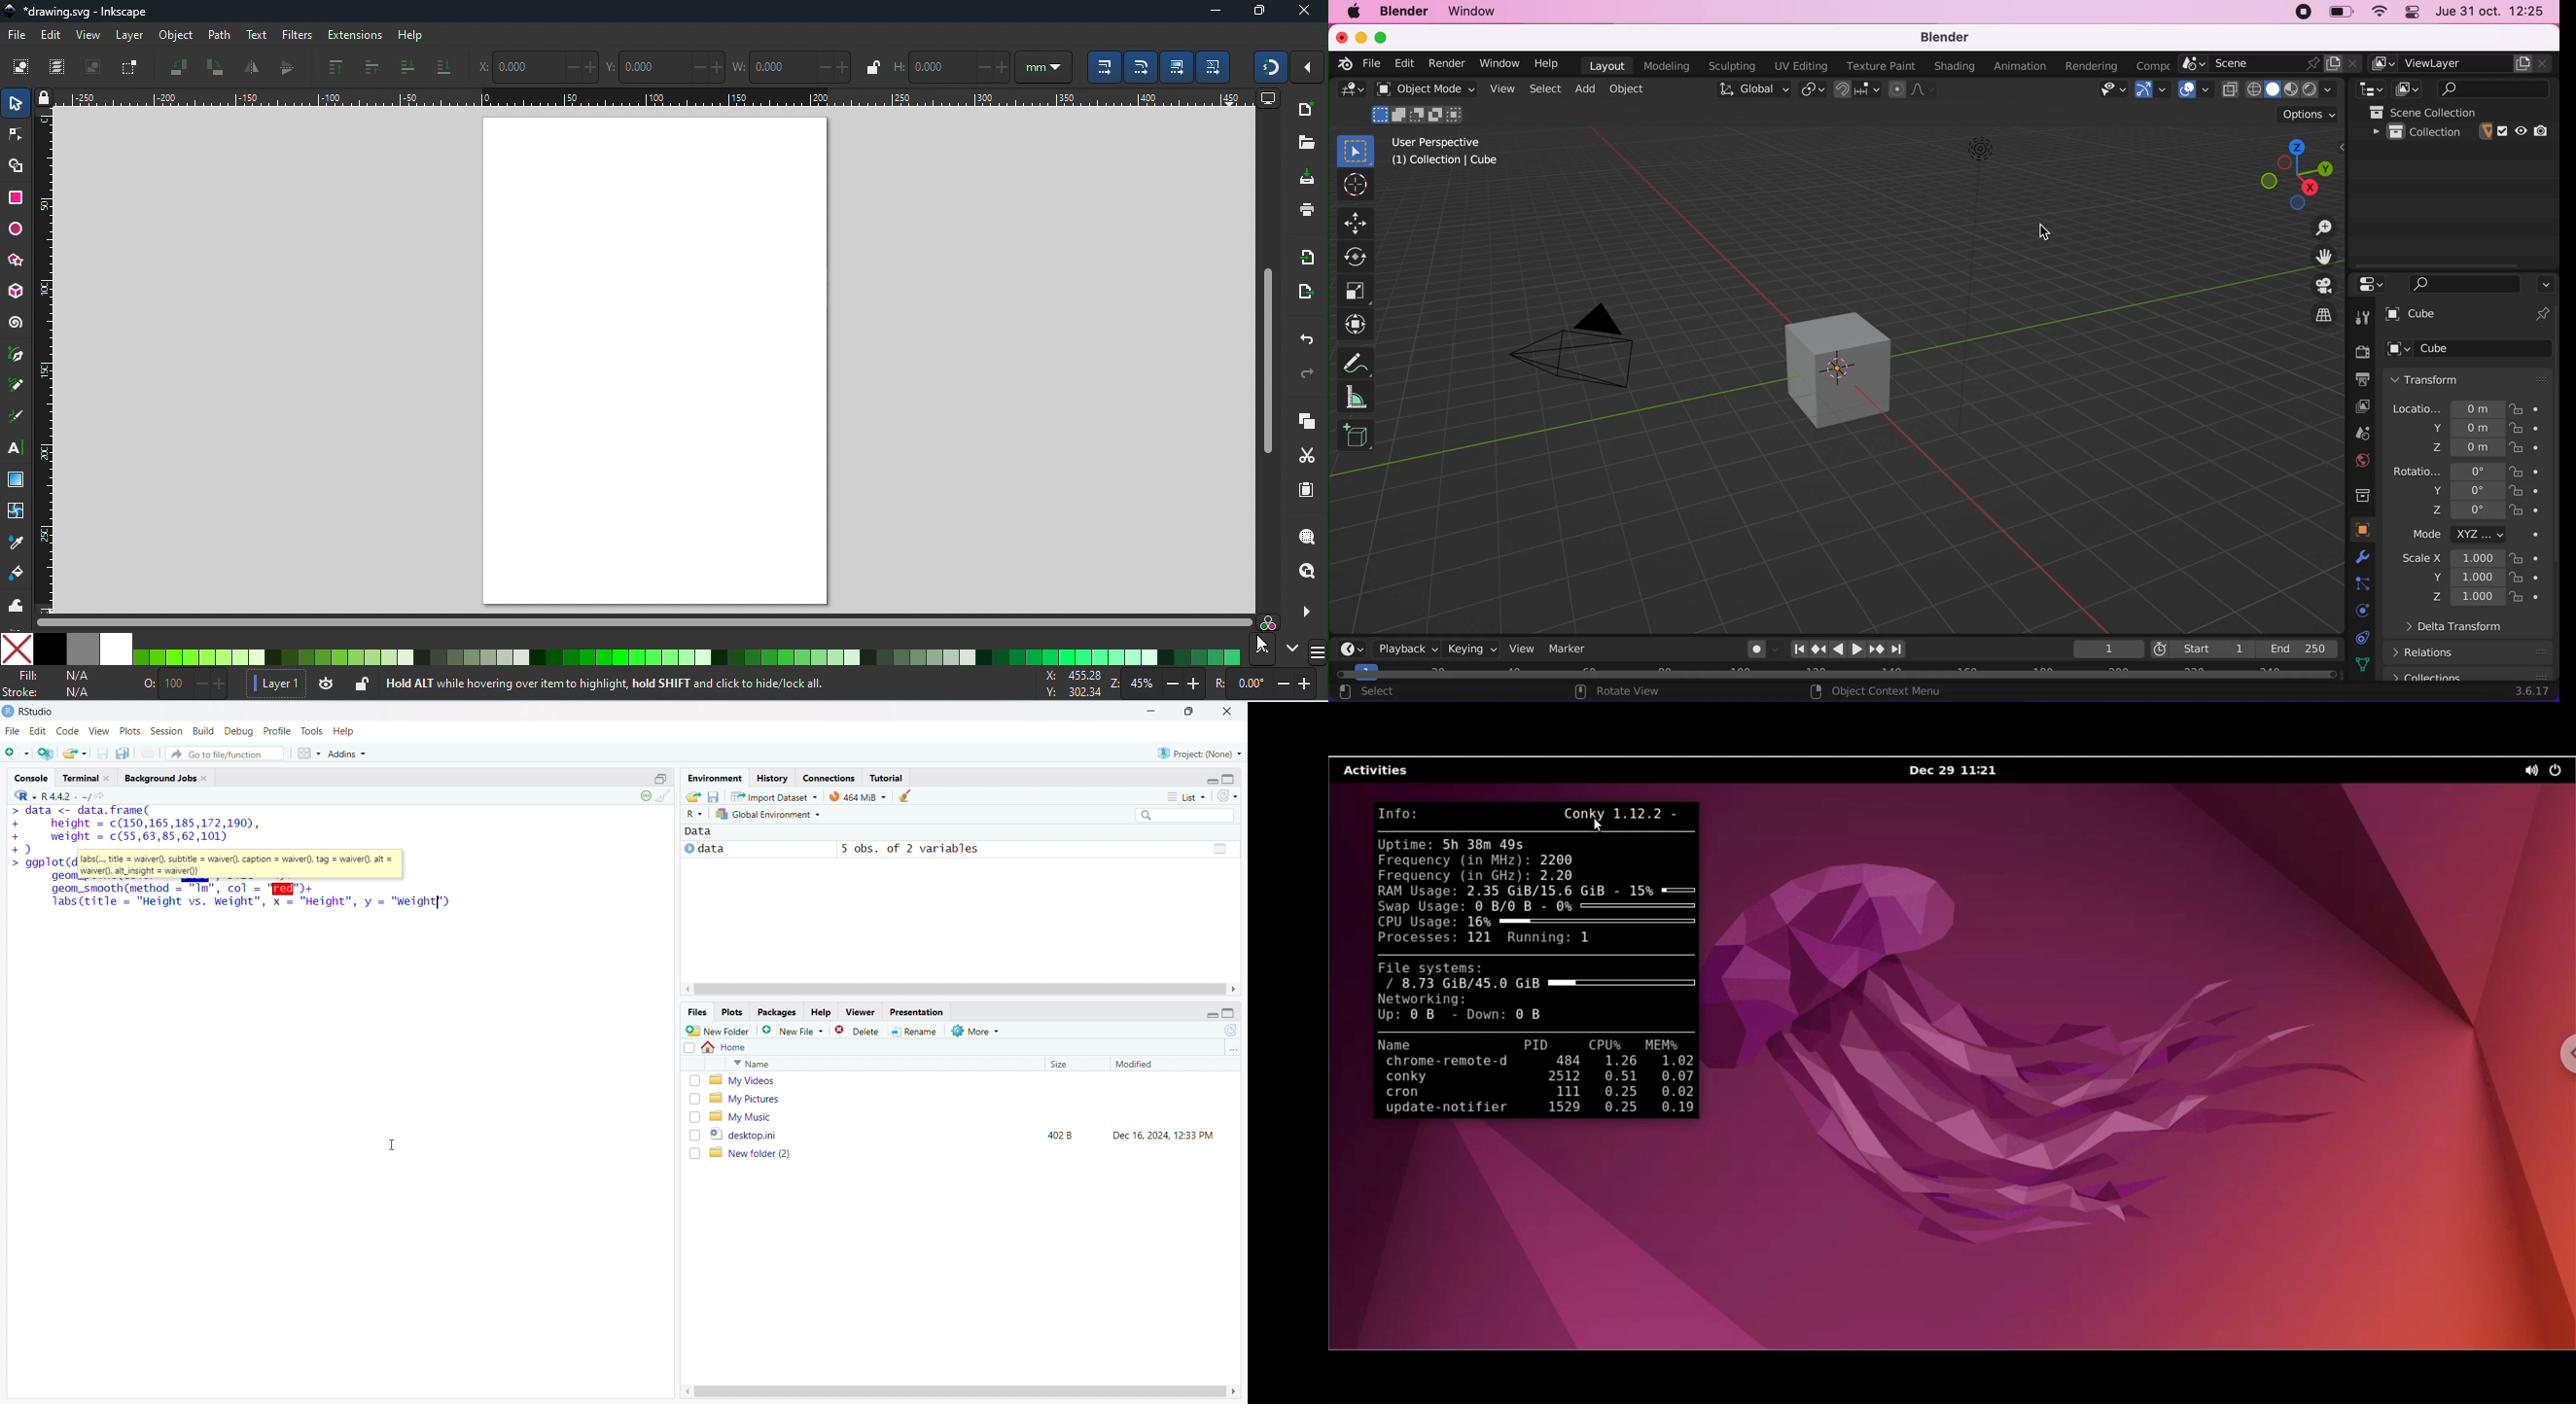 The height and width of the screenshot is (1428, 2576). What do you see at coordinates (694, 1117) in the screenshot?
I see `select individual entries` at bounding box center [694, 1117].